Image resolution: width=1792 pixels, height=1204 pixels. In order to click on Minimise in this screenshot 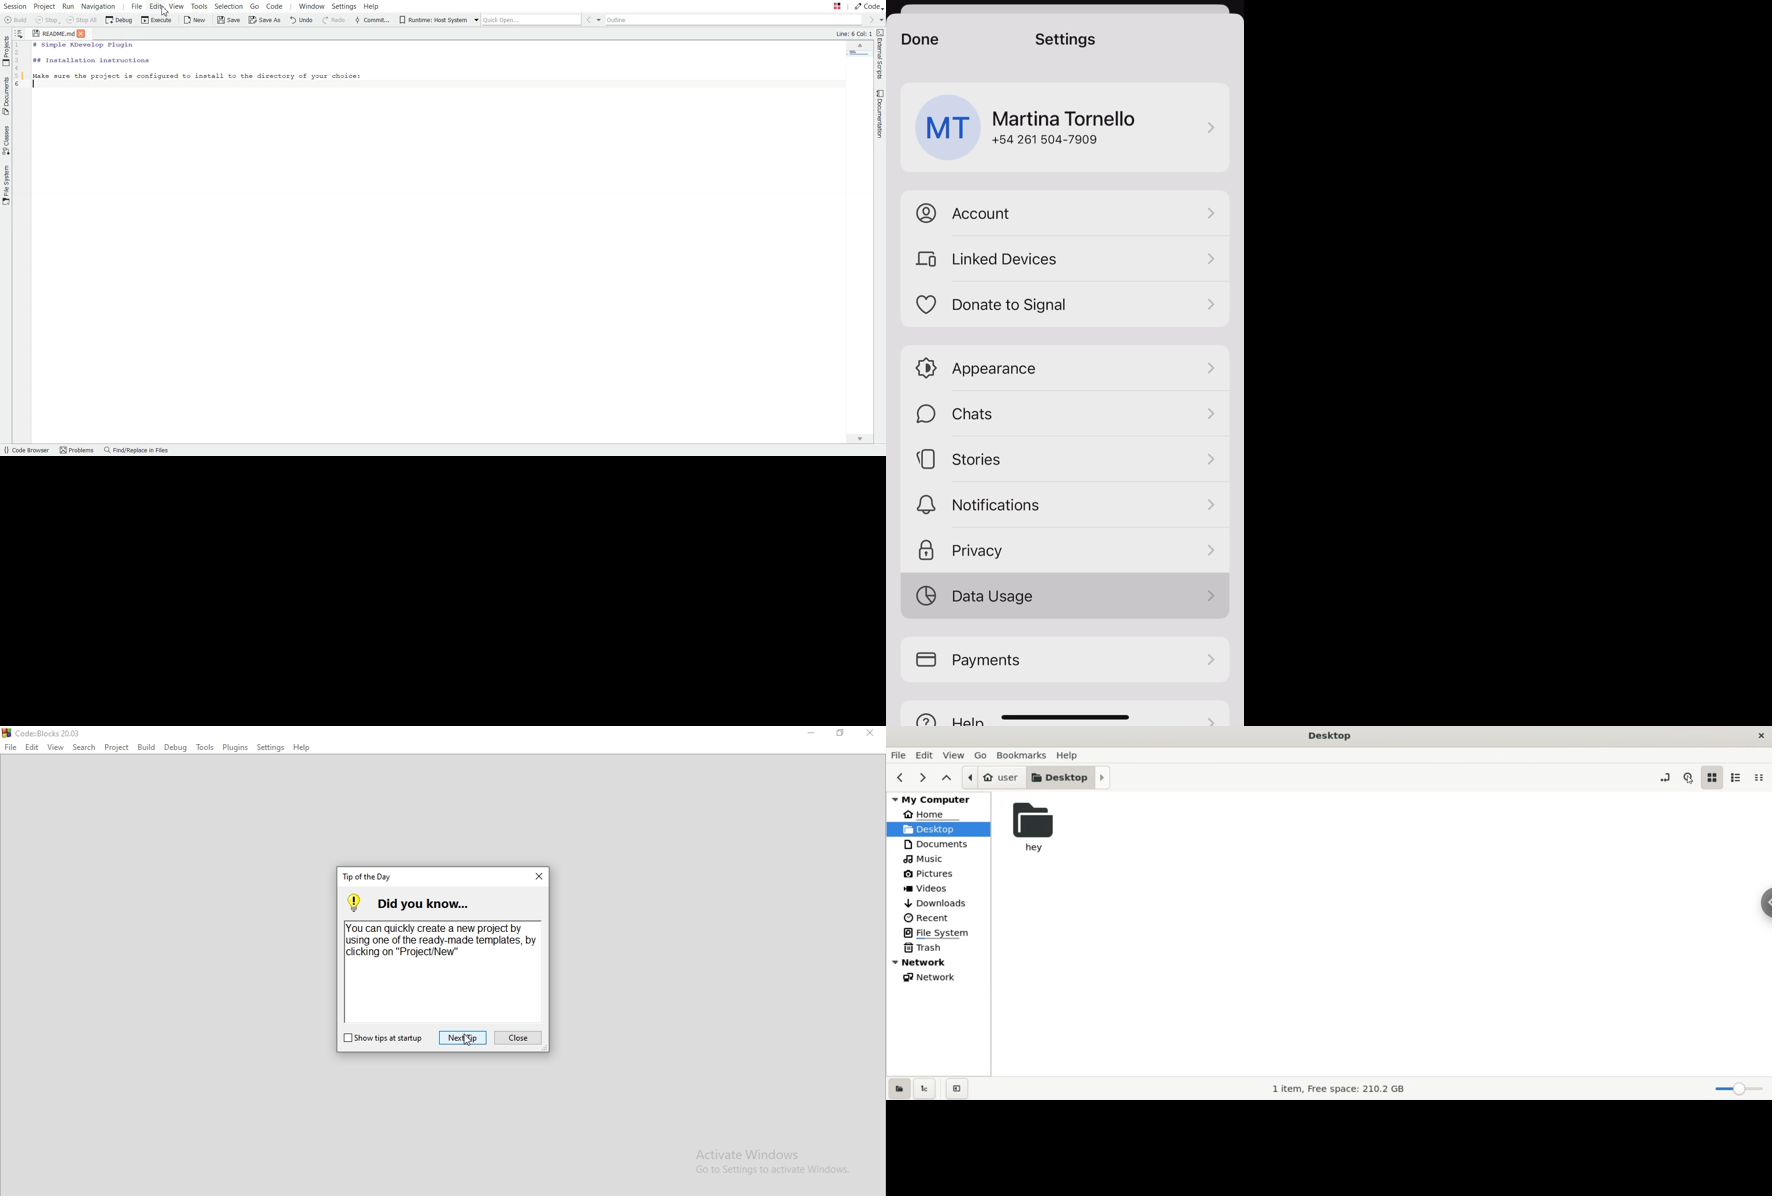, I will do `click(809, 734)`.